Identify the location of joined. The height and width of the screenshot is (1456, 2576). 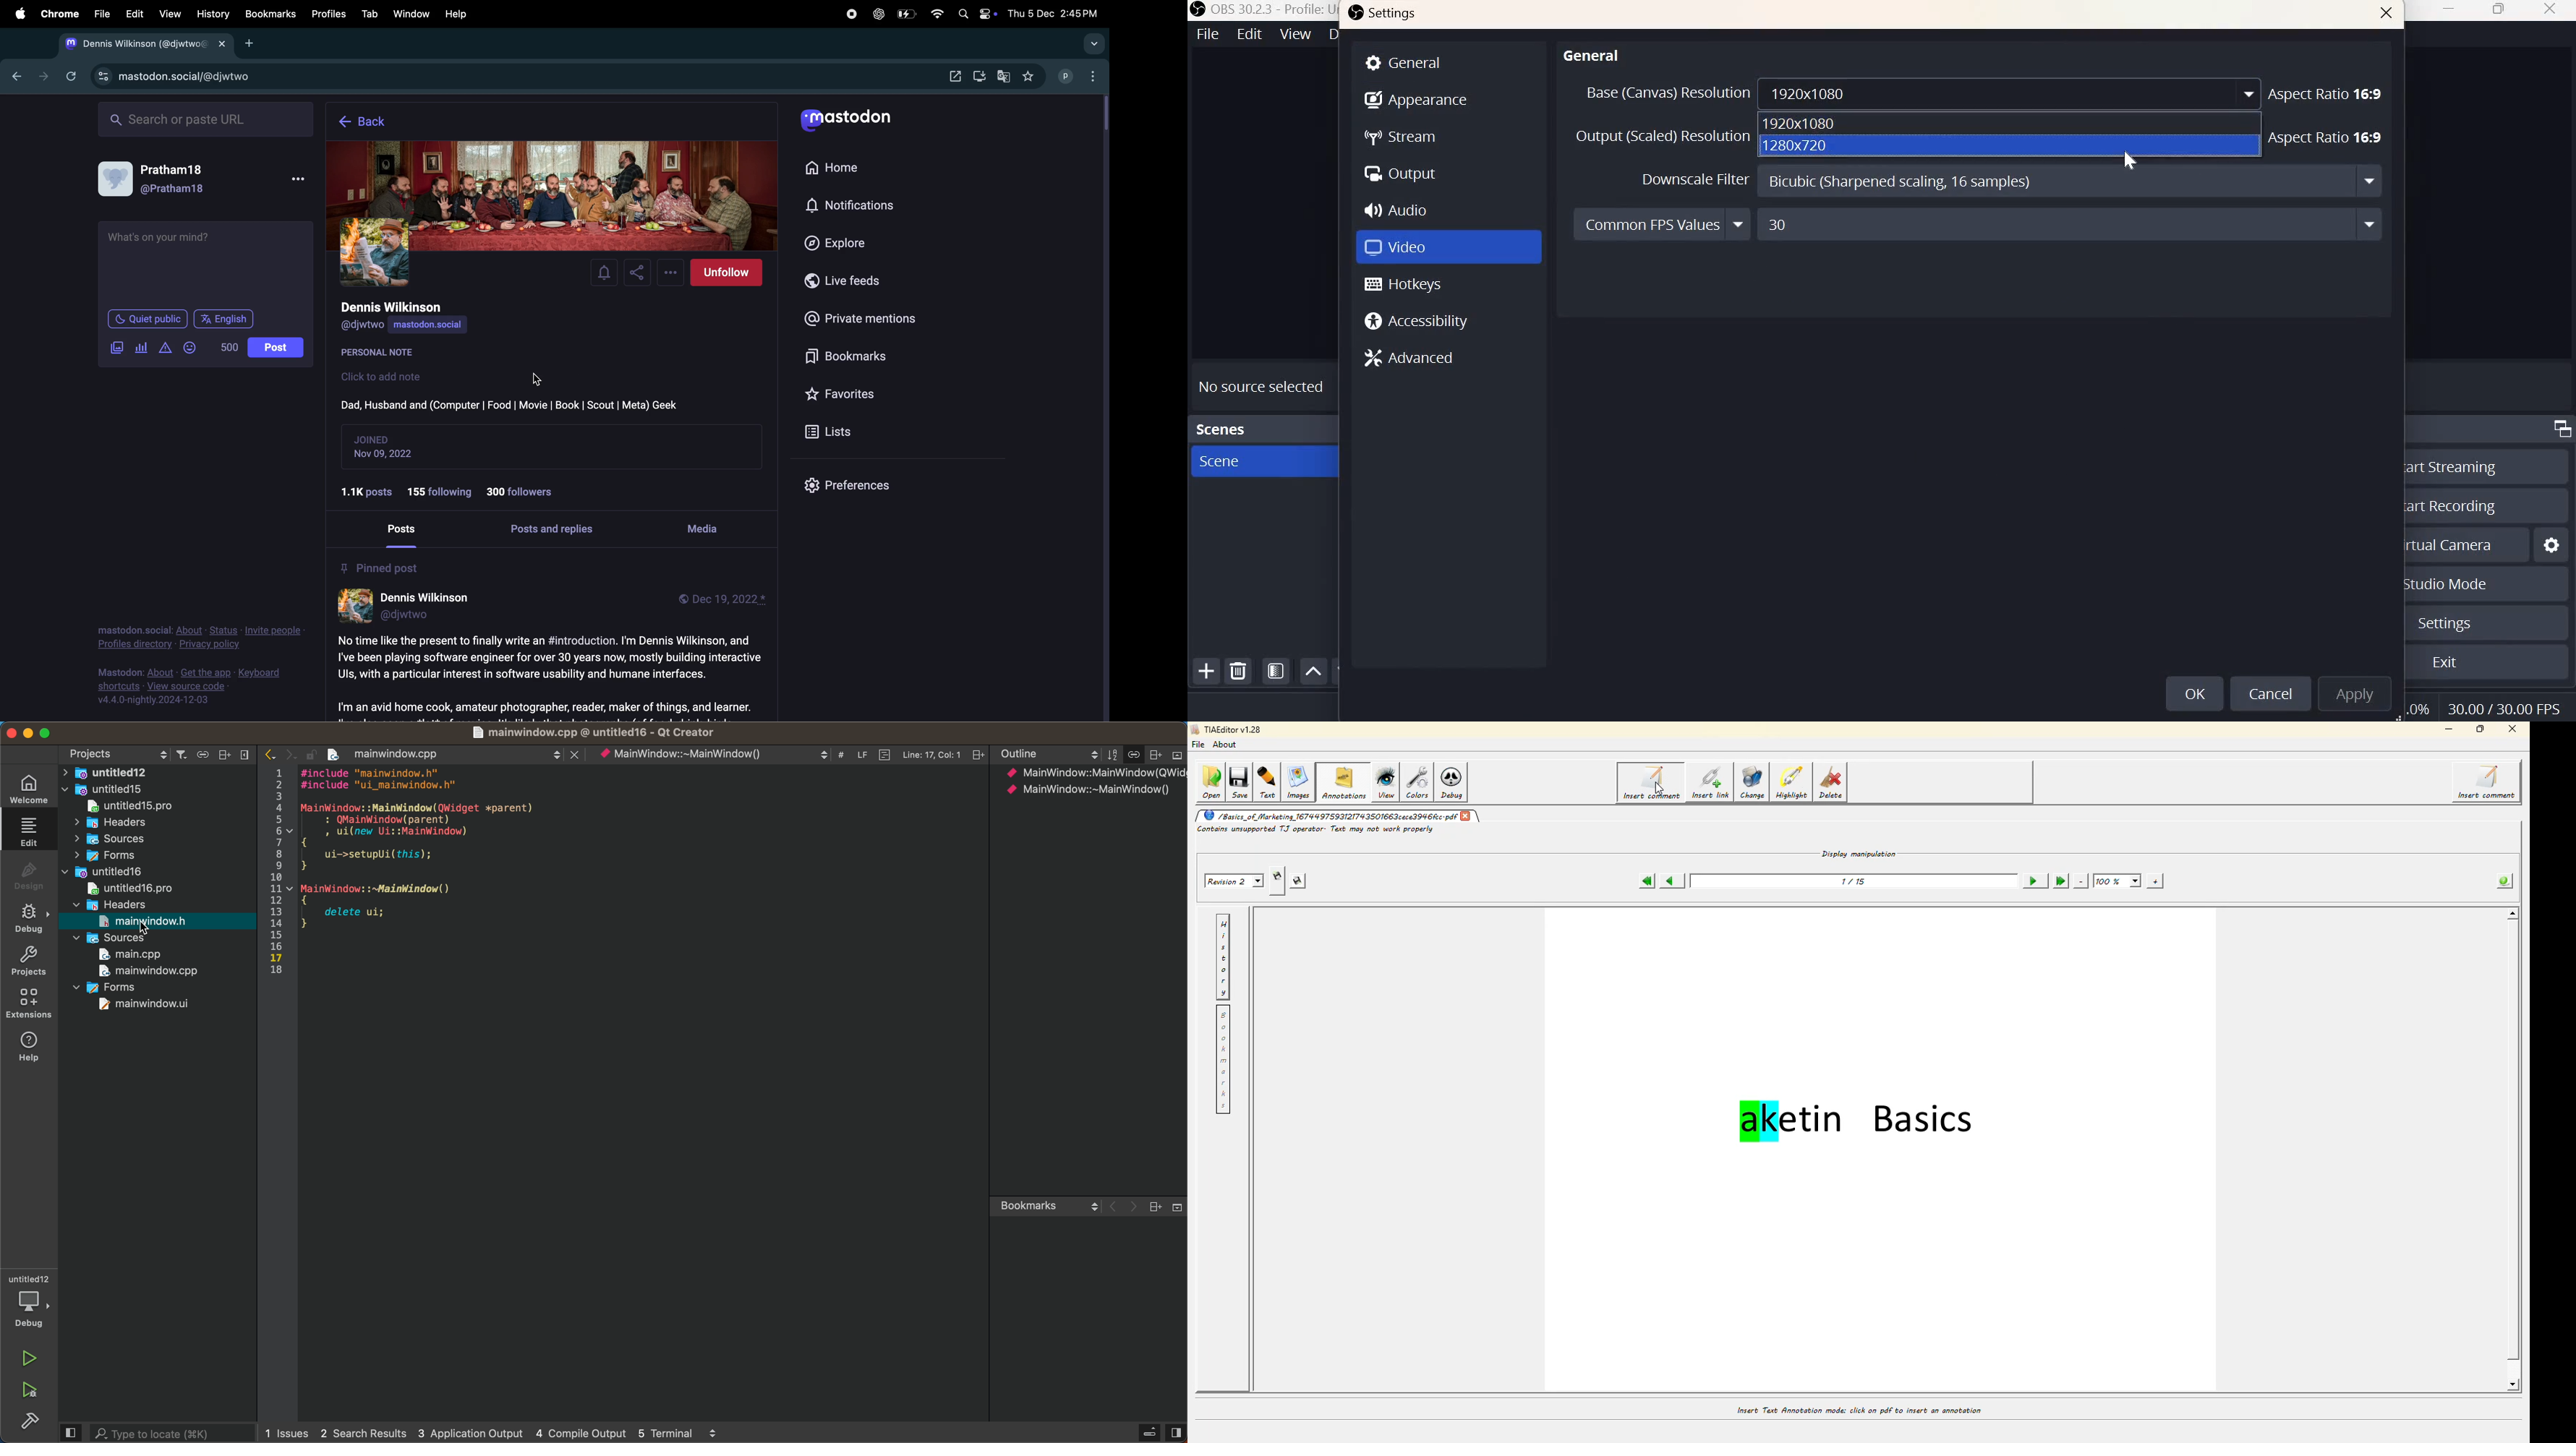
(375, 438).